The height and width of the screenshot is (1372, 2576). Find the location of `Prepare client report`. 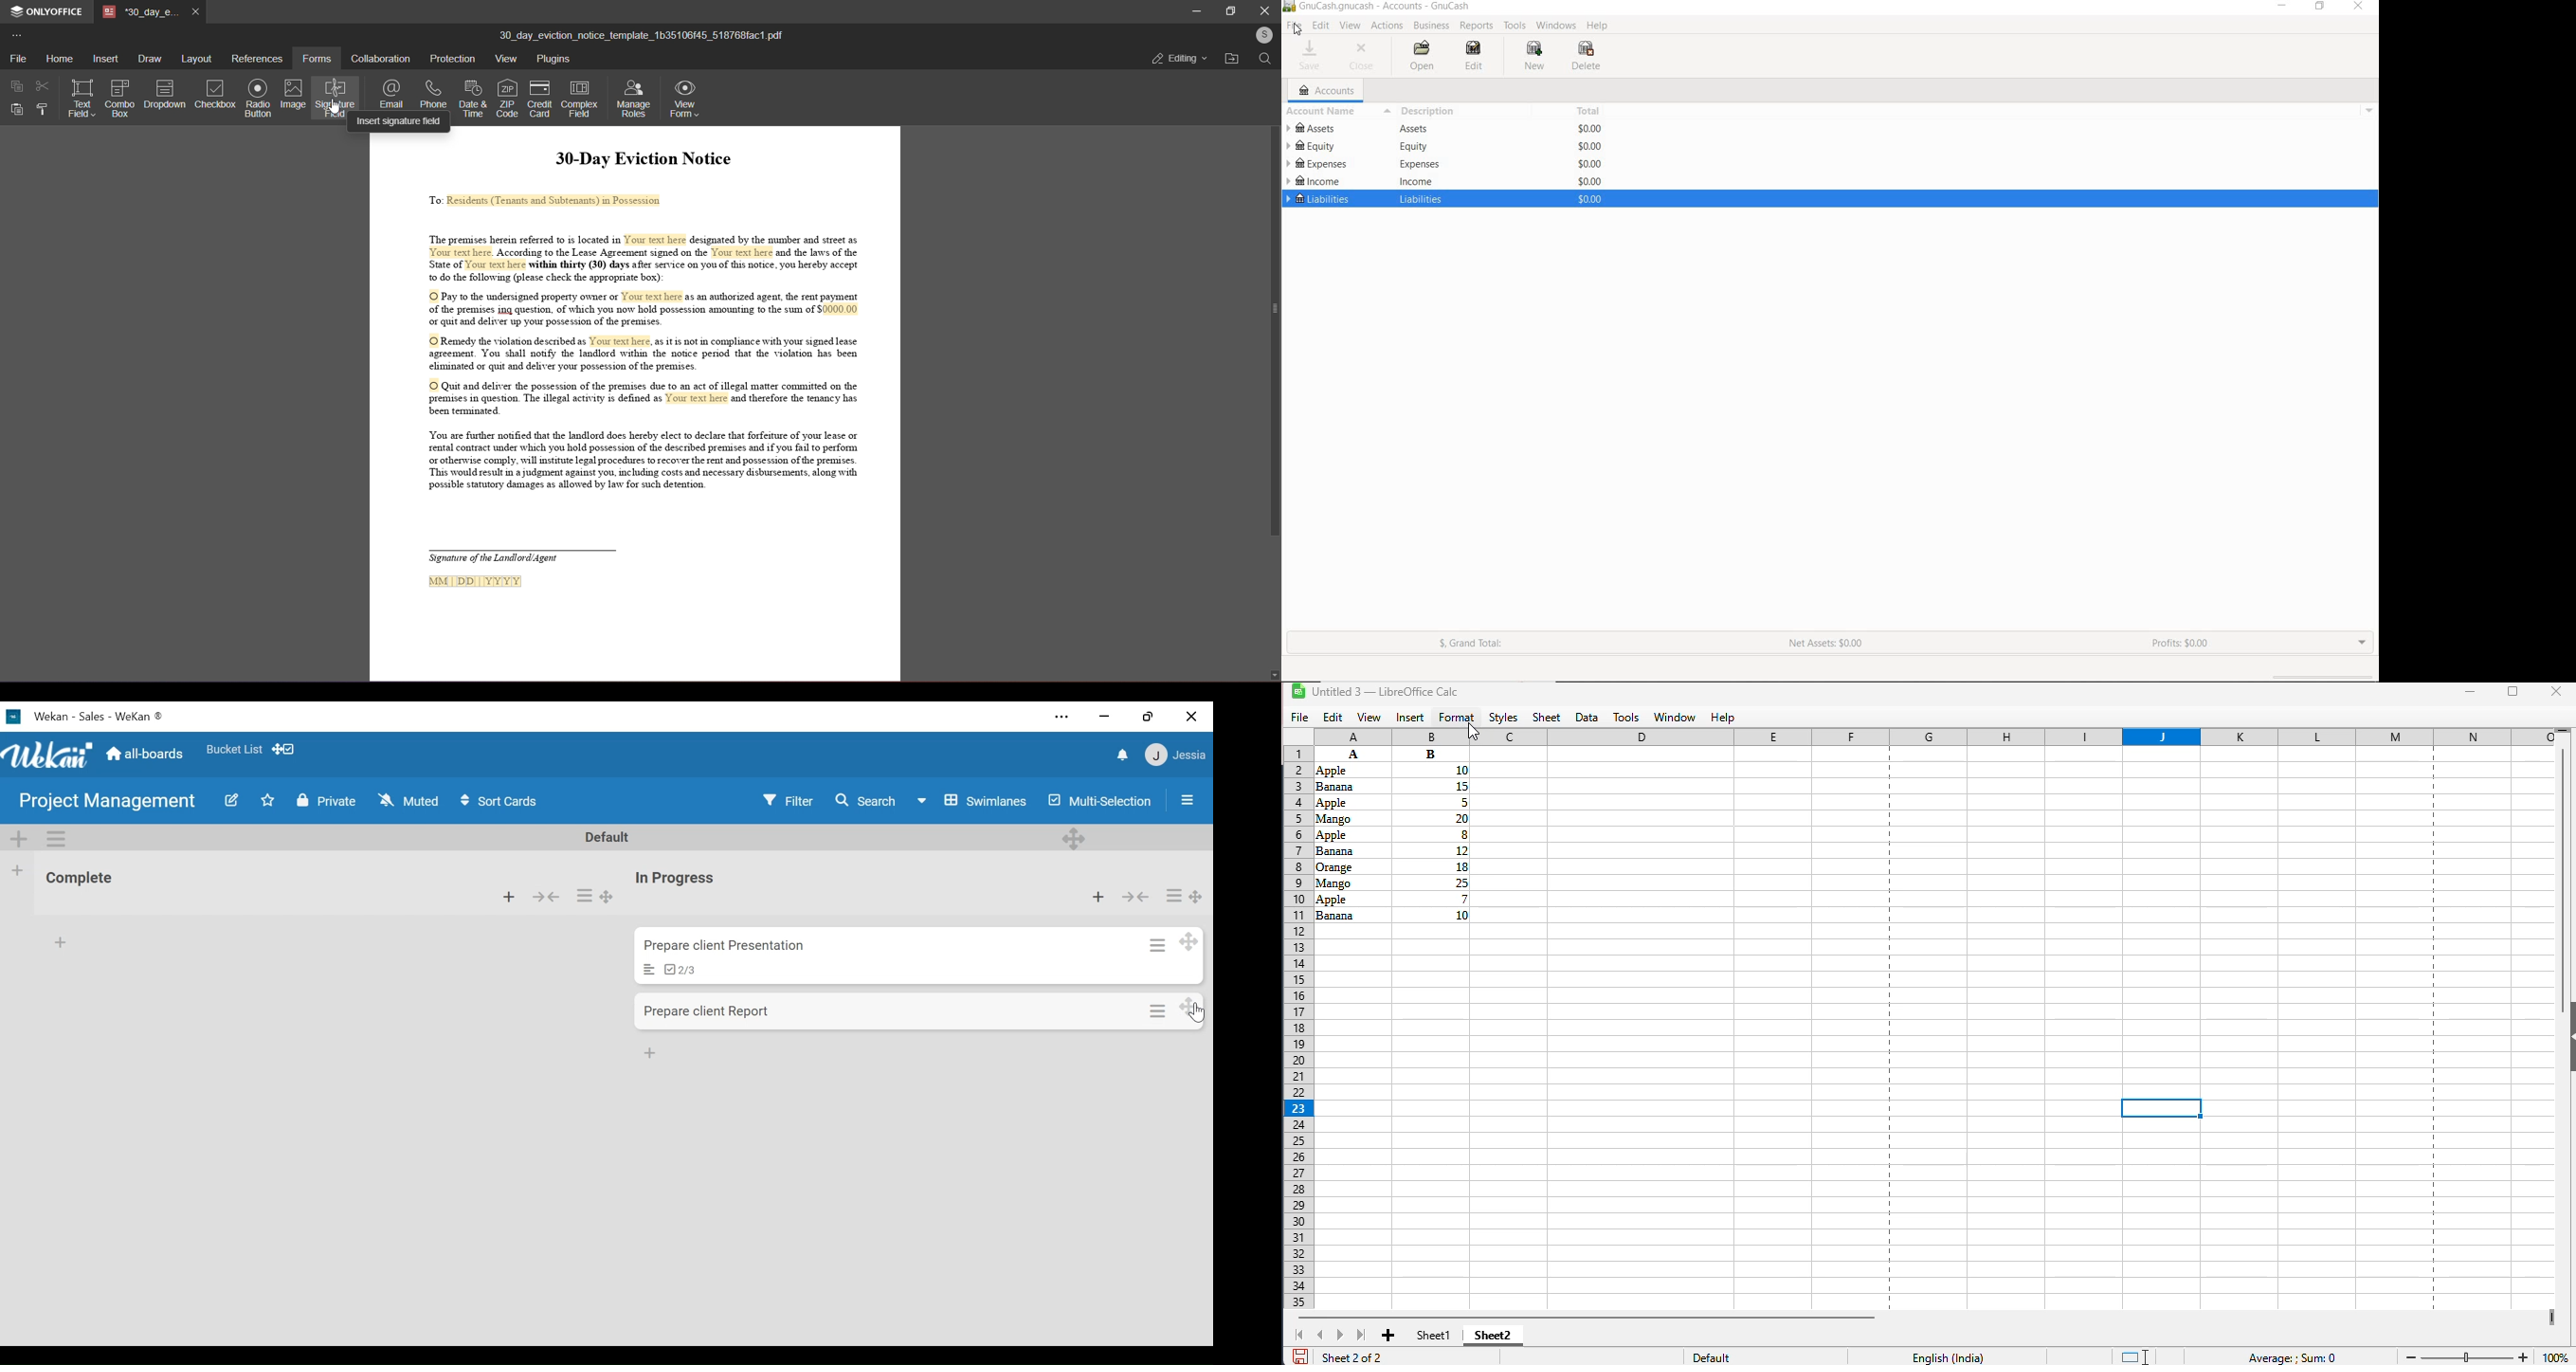

Prepare client report is located at coordinates (711, 1012).